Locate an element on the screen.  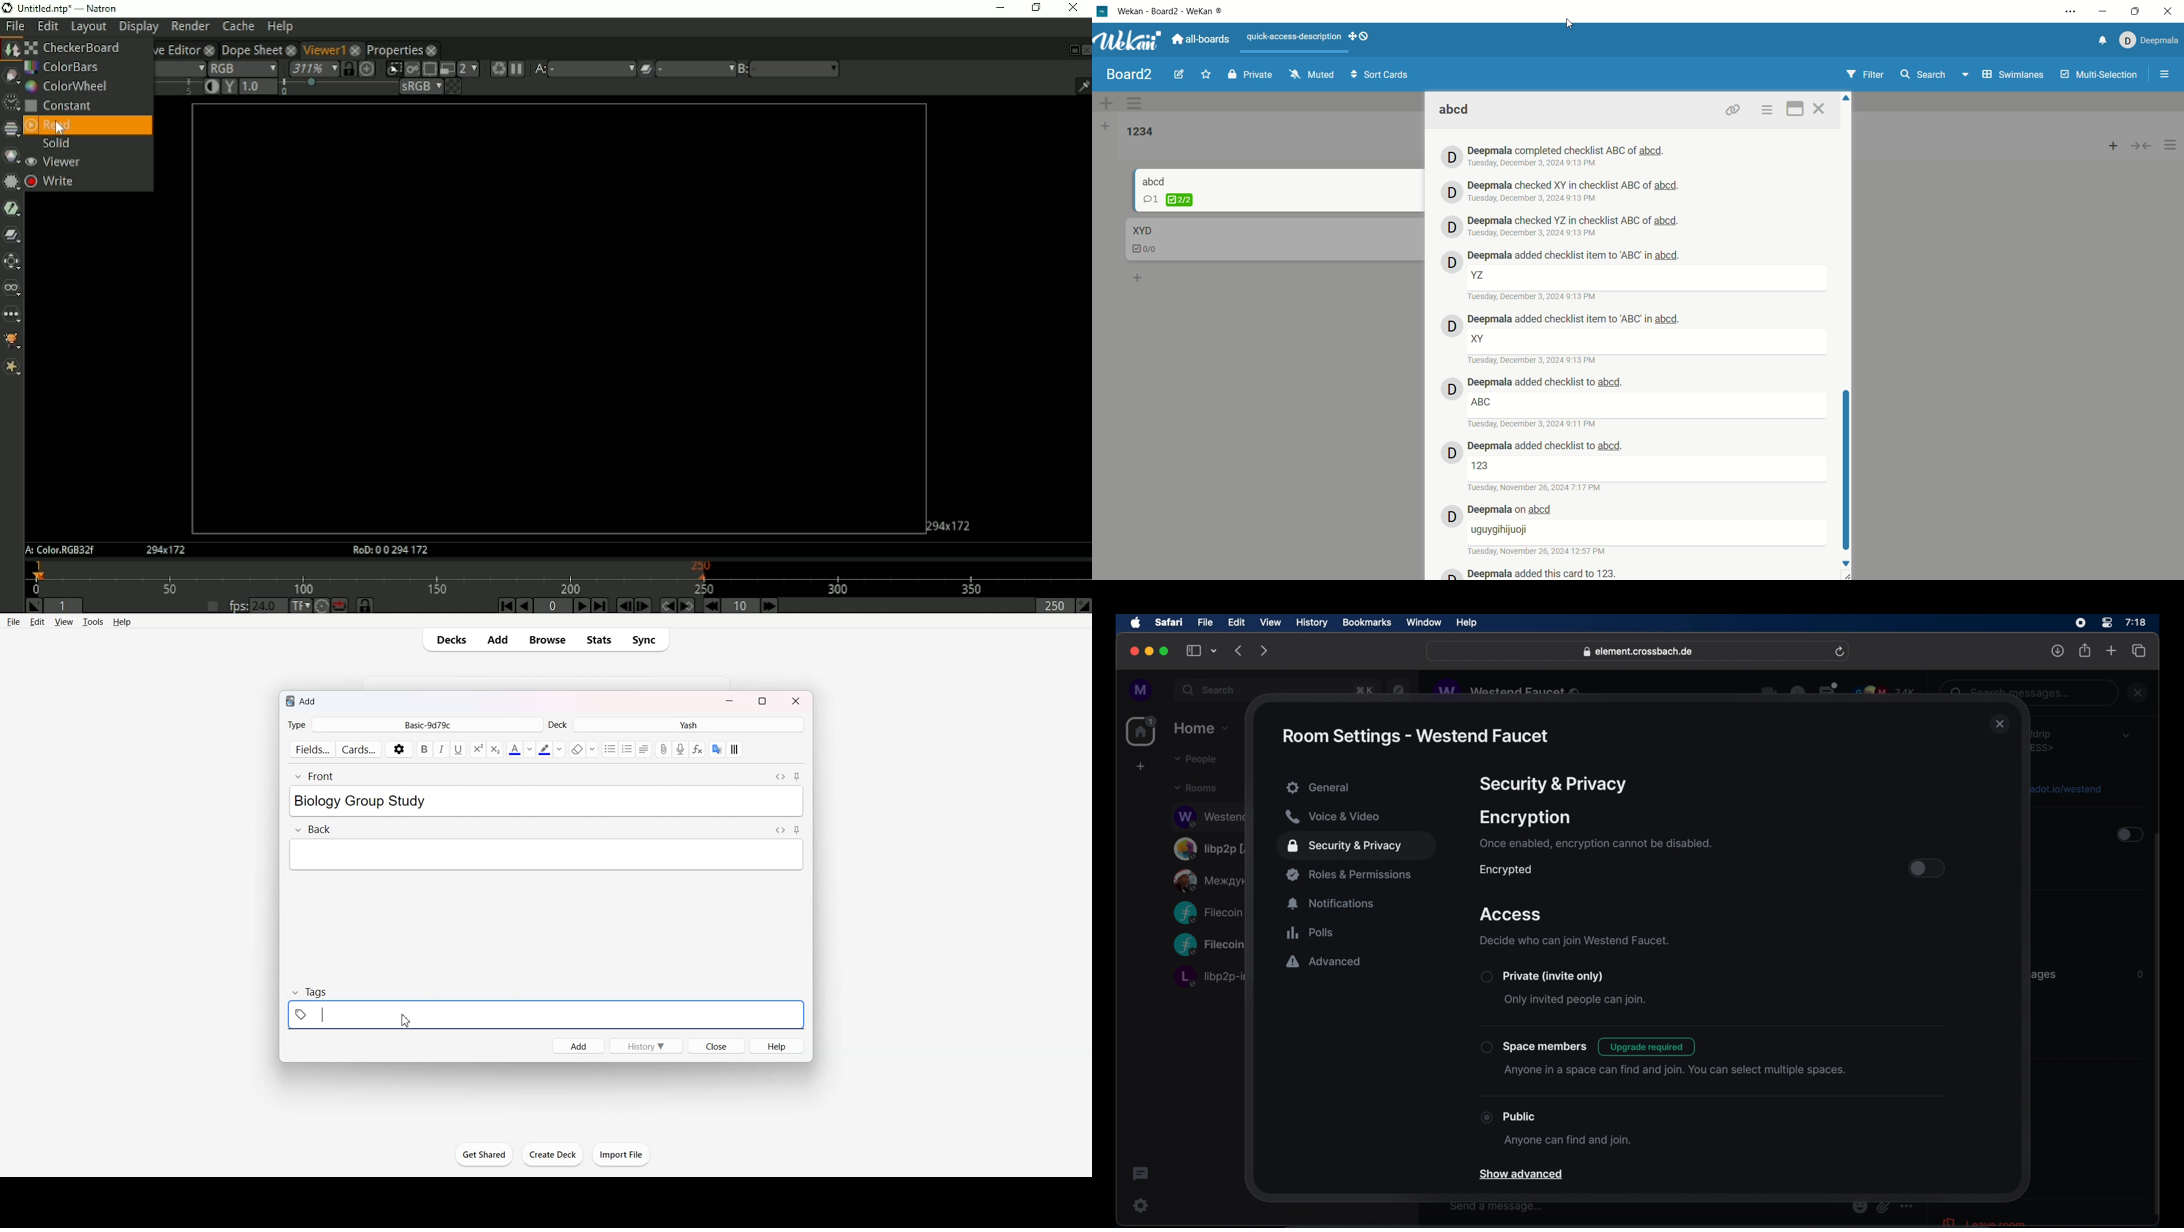
Underline is located at coordinates (458, 750).